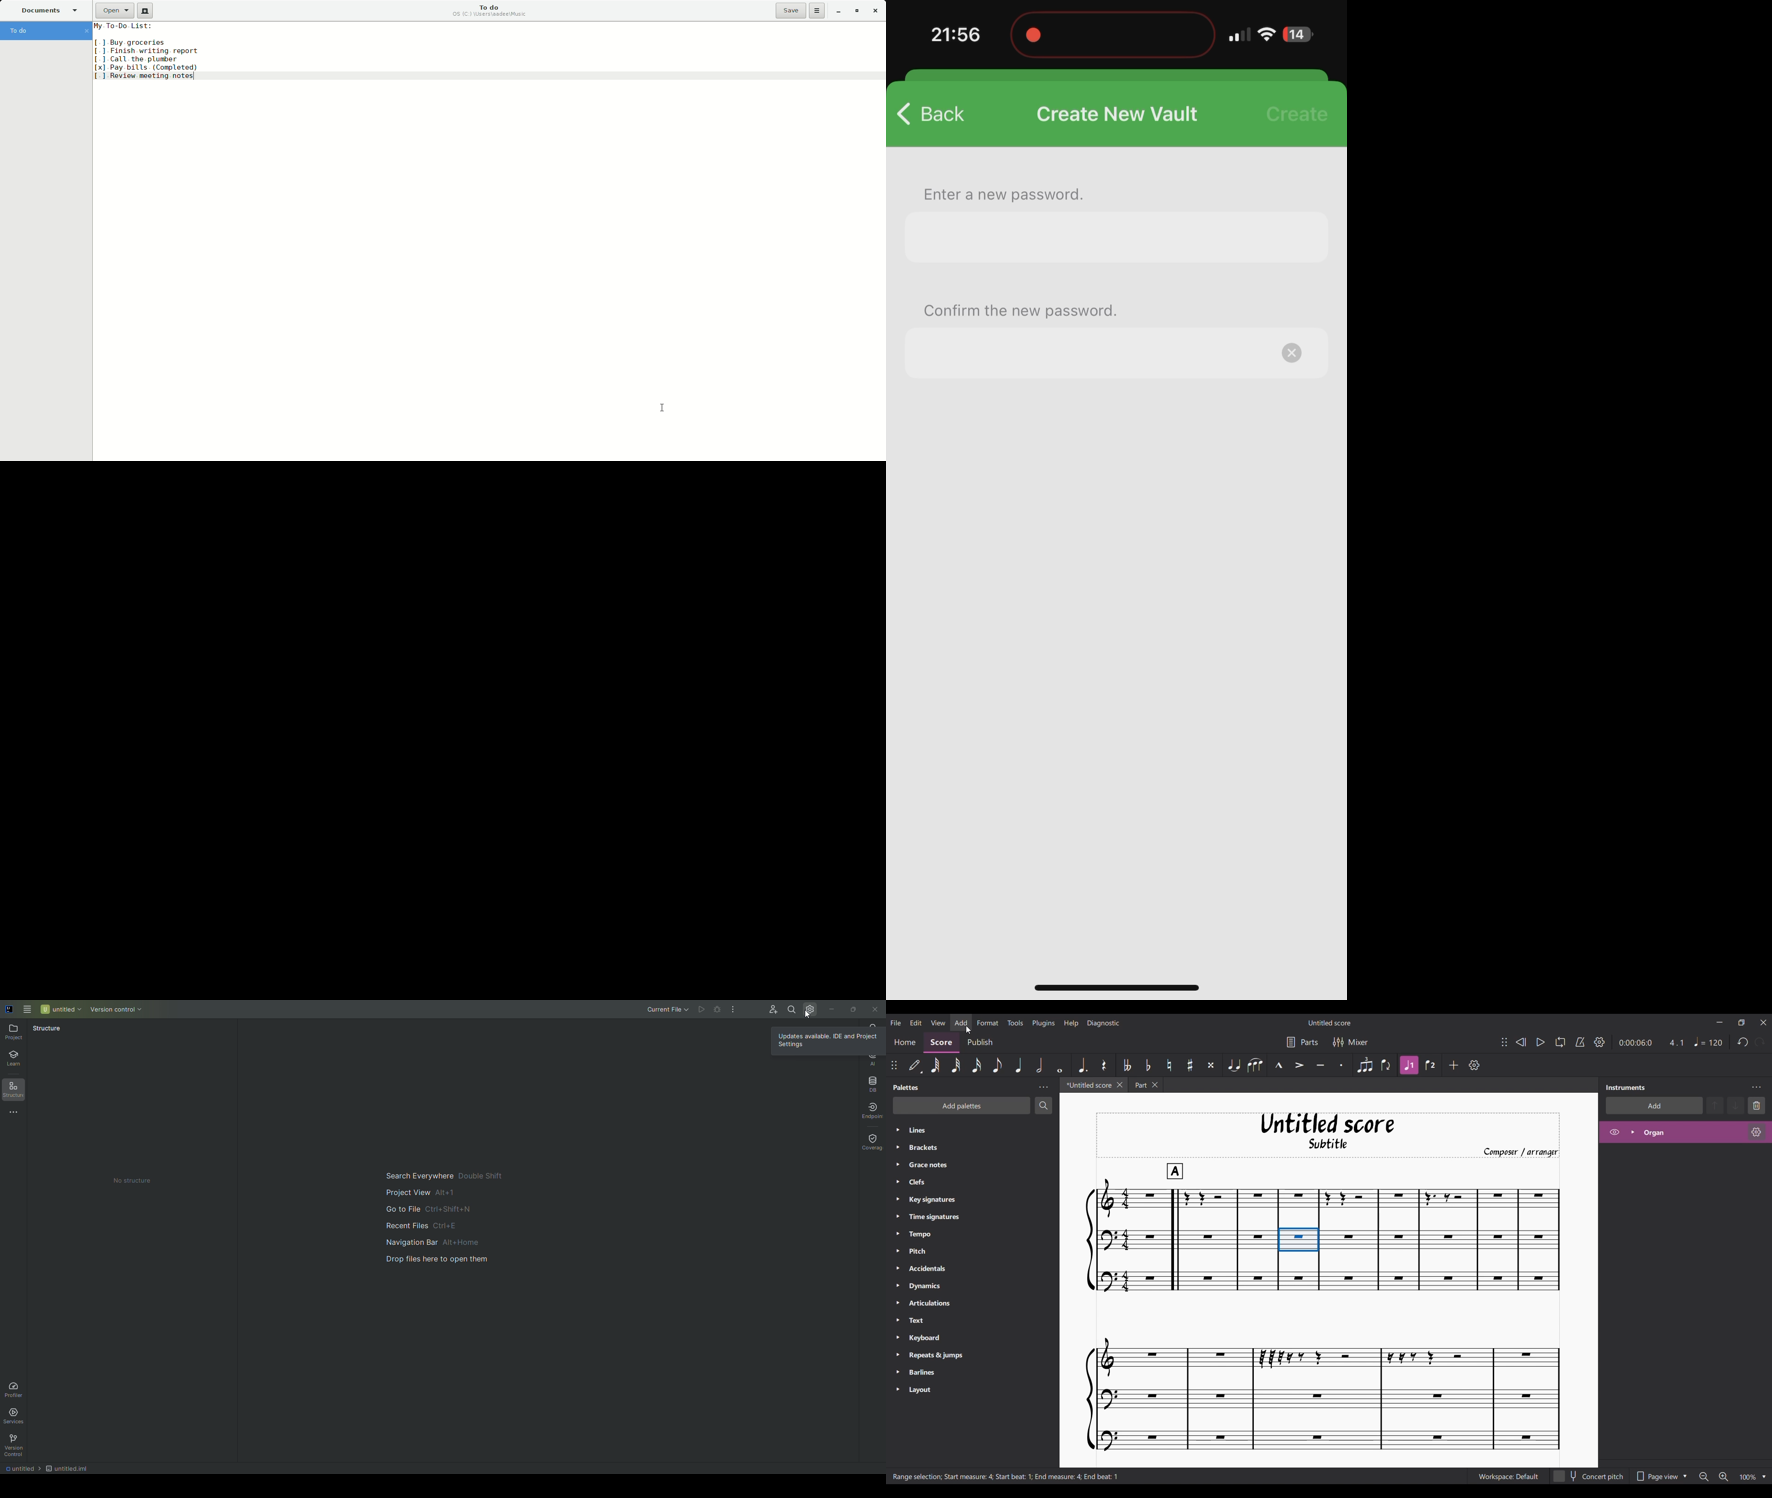  What do you see at coordinates (1748, 1478) in the screenshot?
I see `Current zoom factor` at bounding box center [1748, 1478].